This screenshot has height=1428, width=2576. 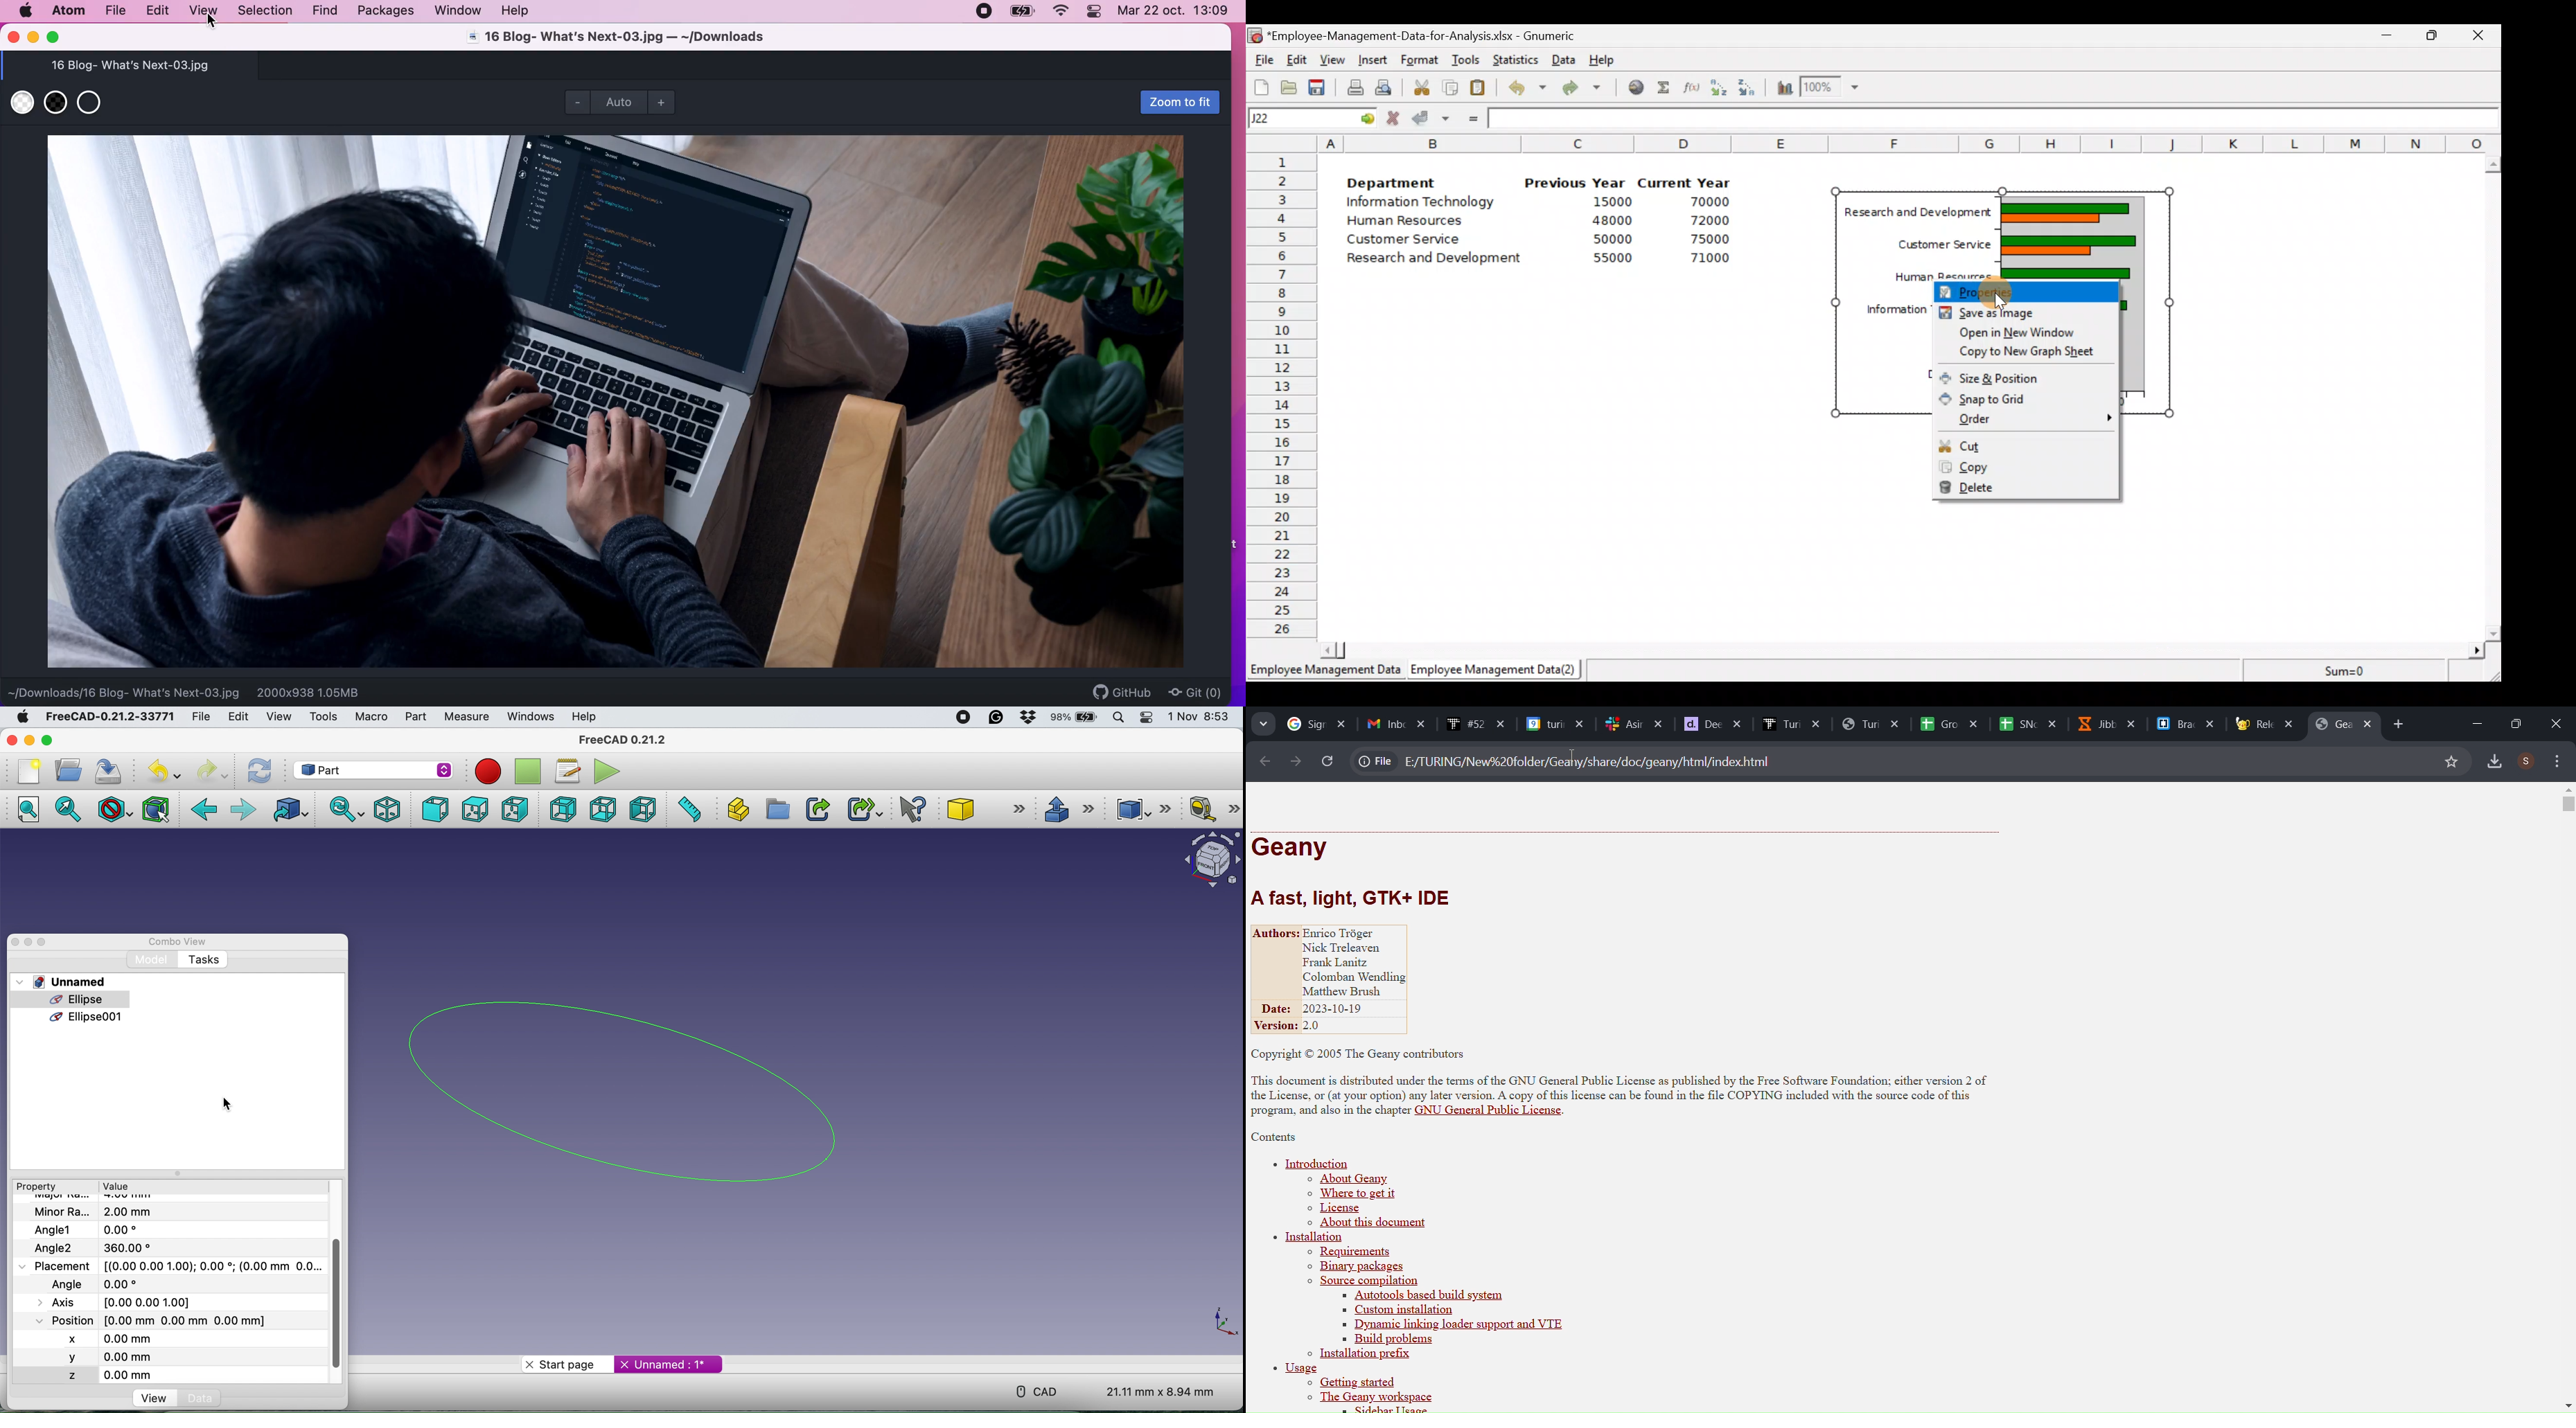 I want to click on Information Technology, so click(x=1421, y=204).